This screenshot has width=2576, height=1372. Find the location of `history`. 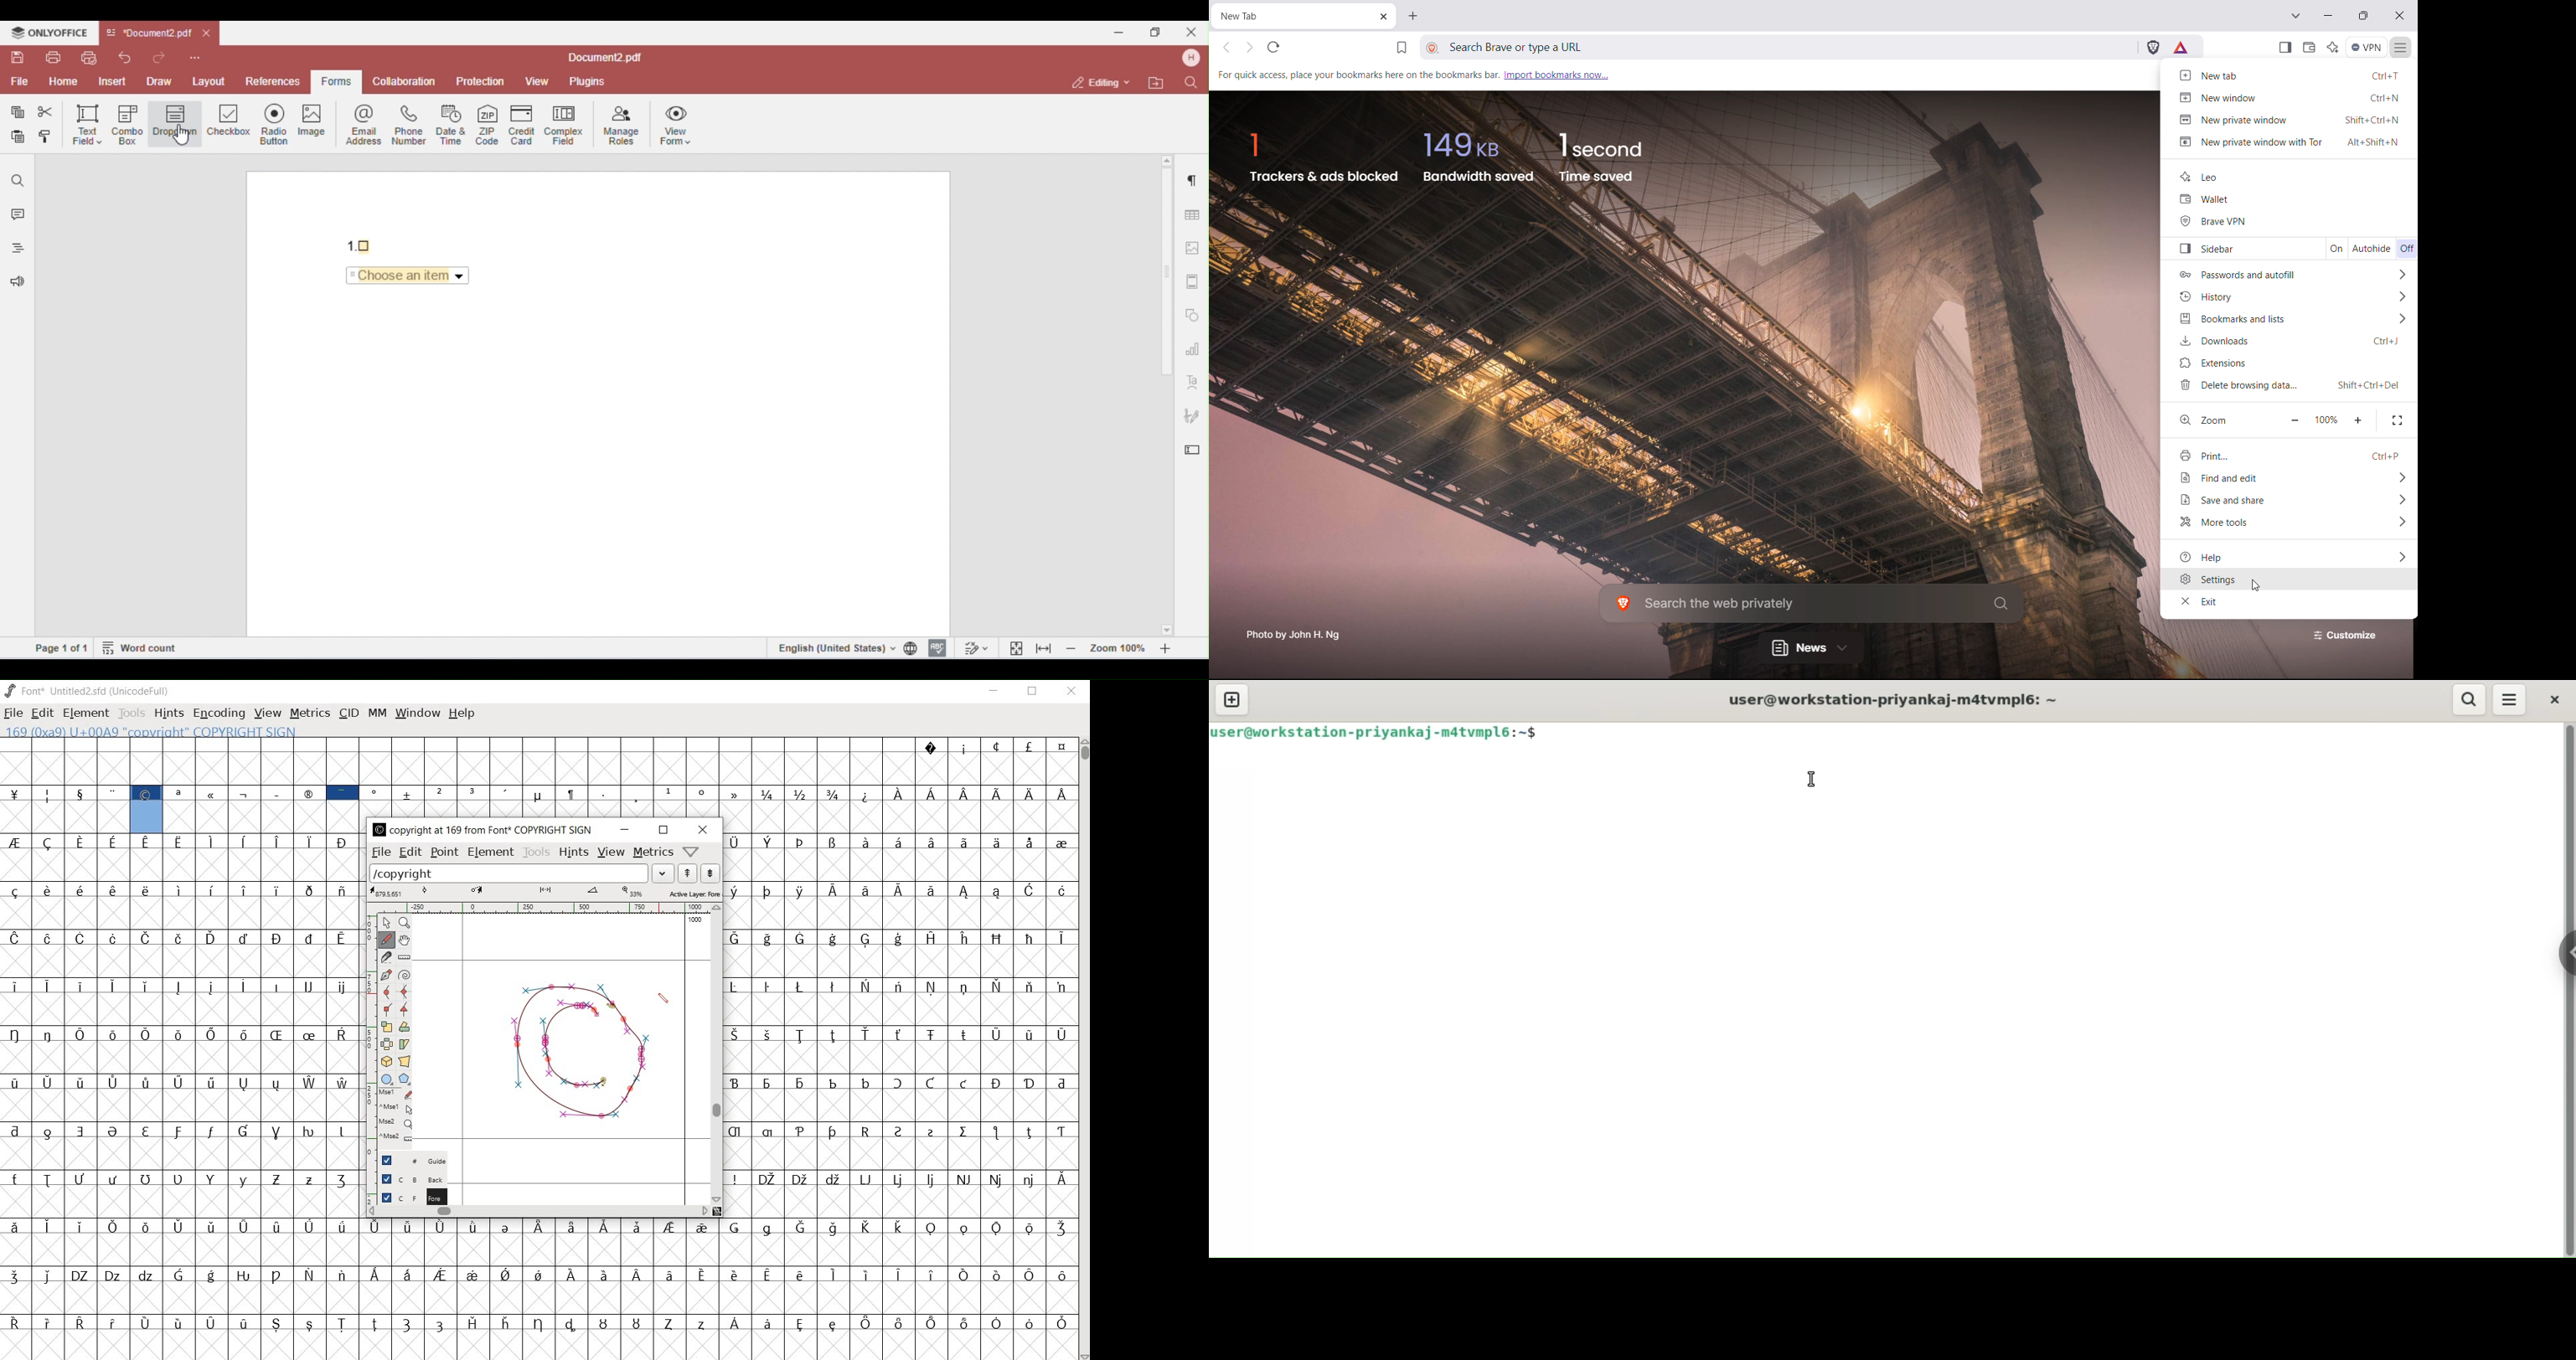

history is located at coordinates (2291, 294).